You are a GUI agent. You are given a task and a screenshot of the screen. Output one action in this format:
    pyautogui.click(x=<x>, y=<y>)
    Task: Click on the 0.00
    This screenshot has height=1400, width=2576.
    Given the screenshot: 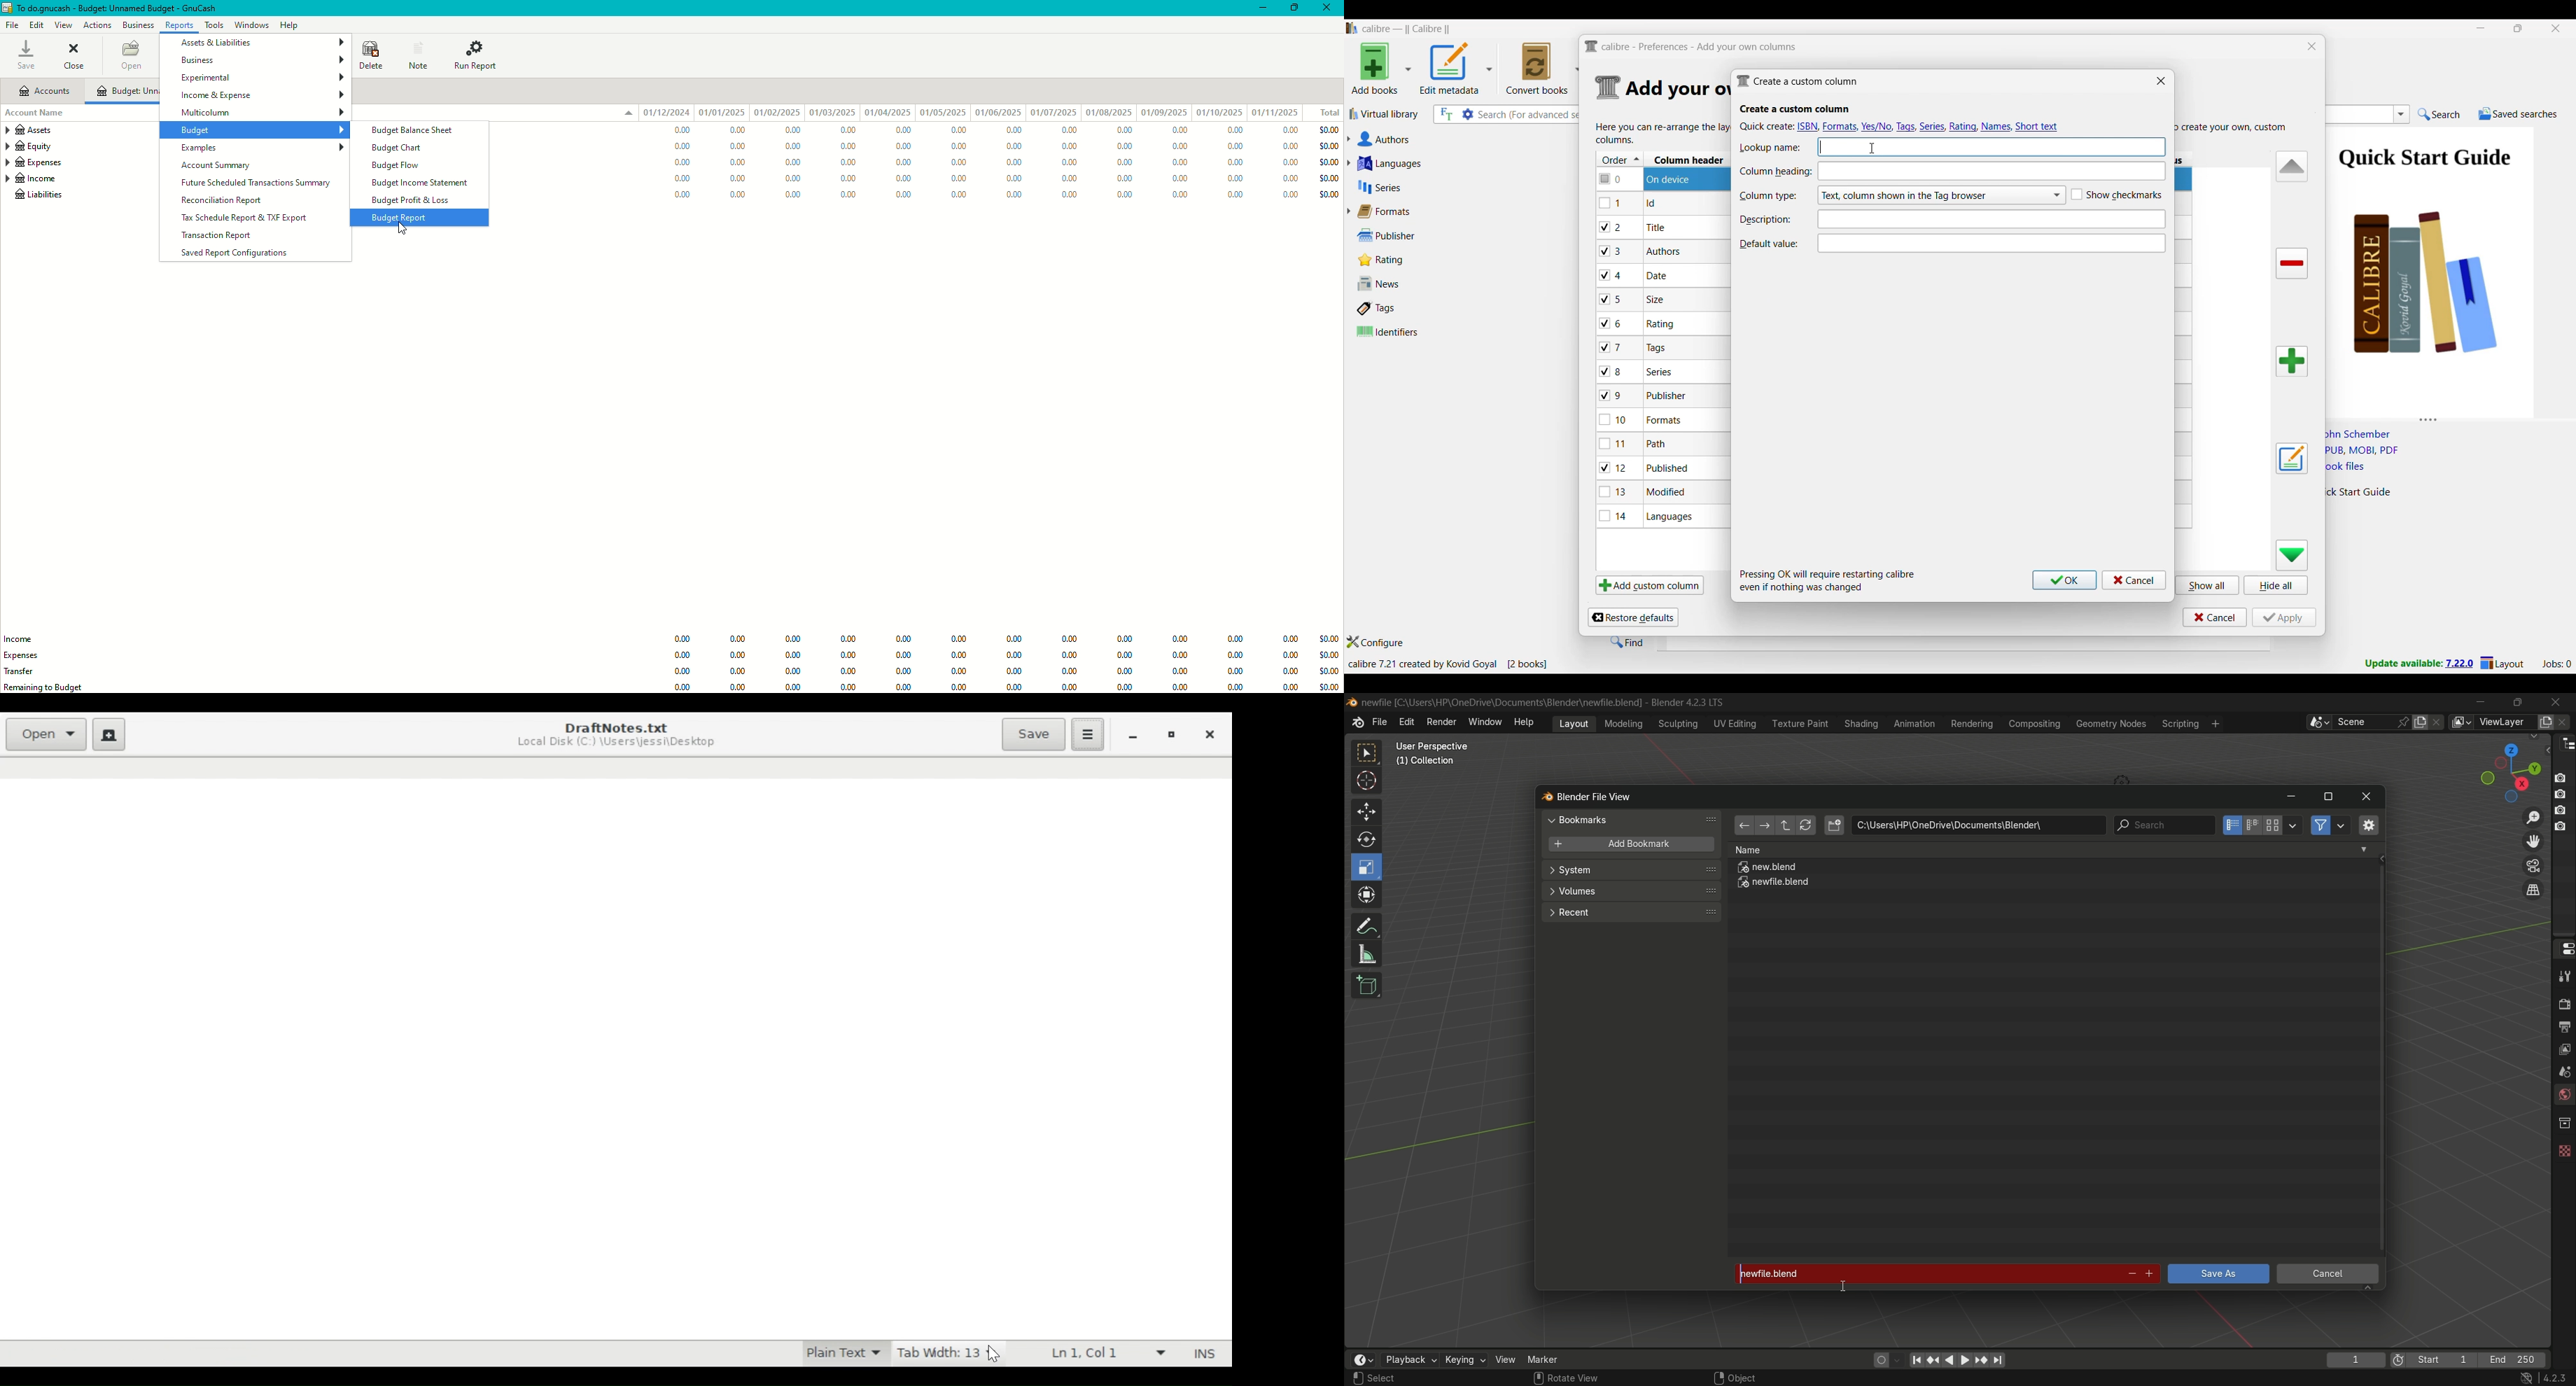 What is the action you would take?
    pyautogui.click(x=1123, y=687)
    